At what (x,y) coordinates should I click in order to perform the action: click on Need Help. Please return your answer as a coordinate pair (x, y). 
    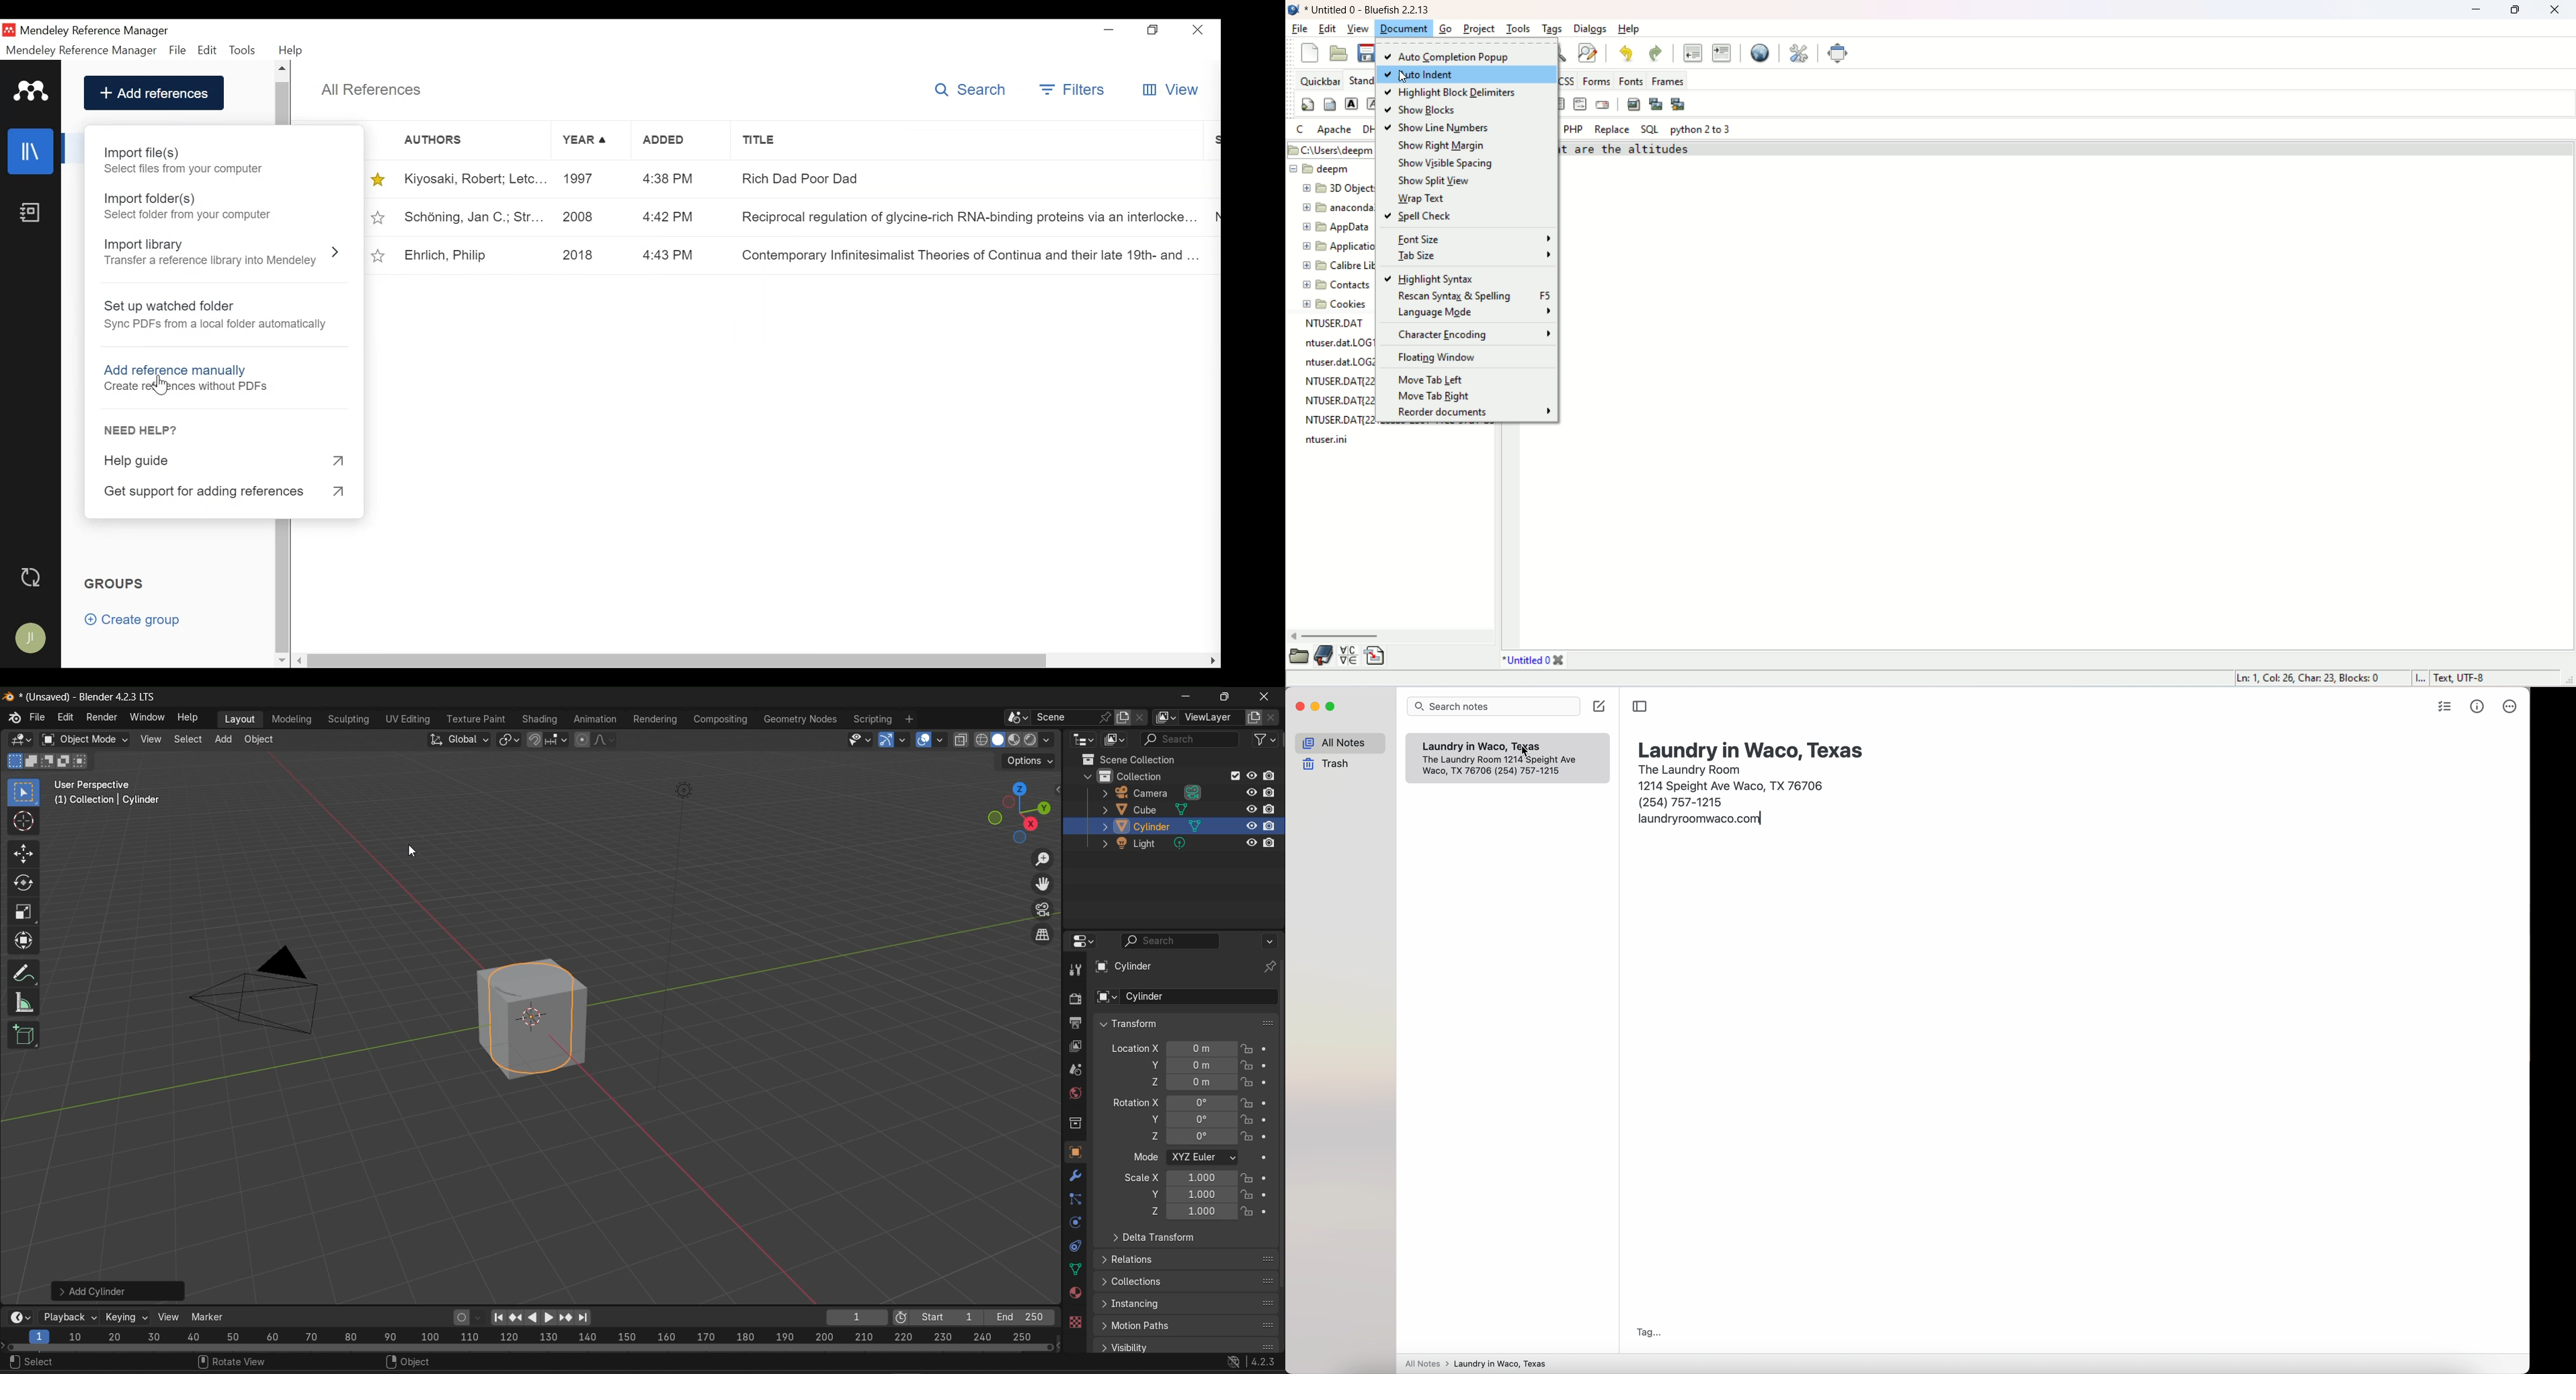
    Looking at the image, I should click on (146, 428).